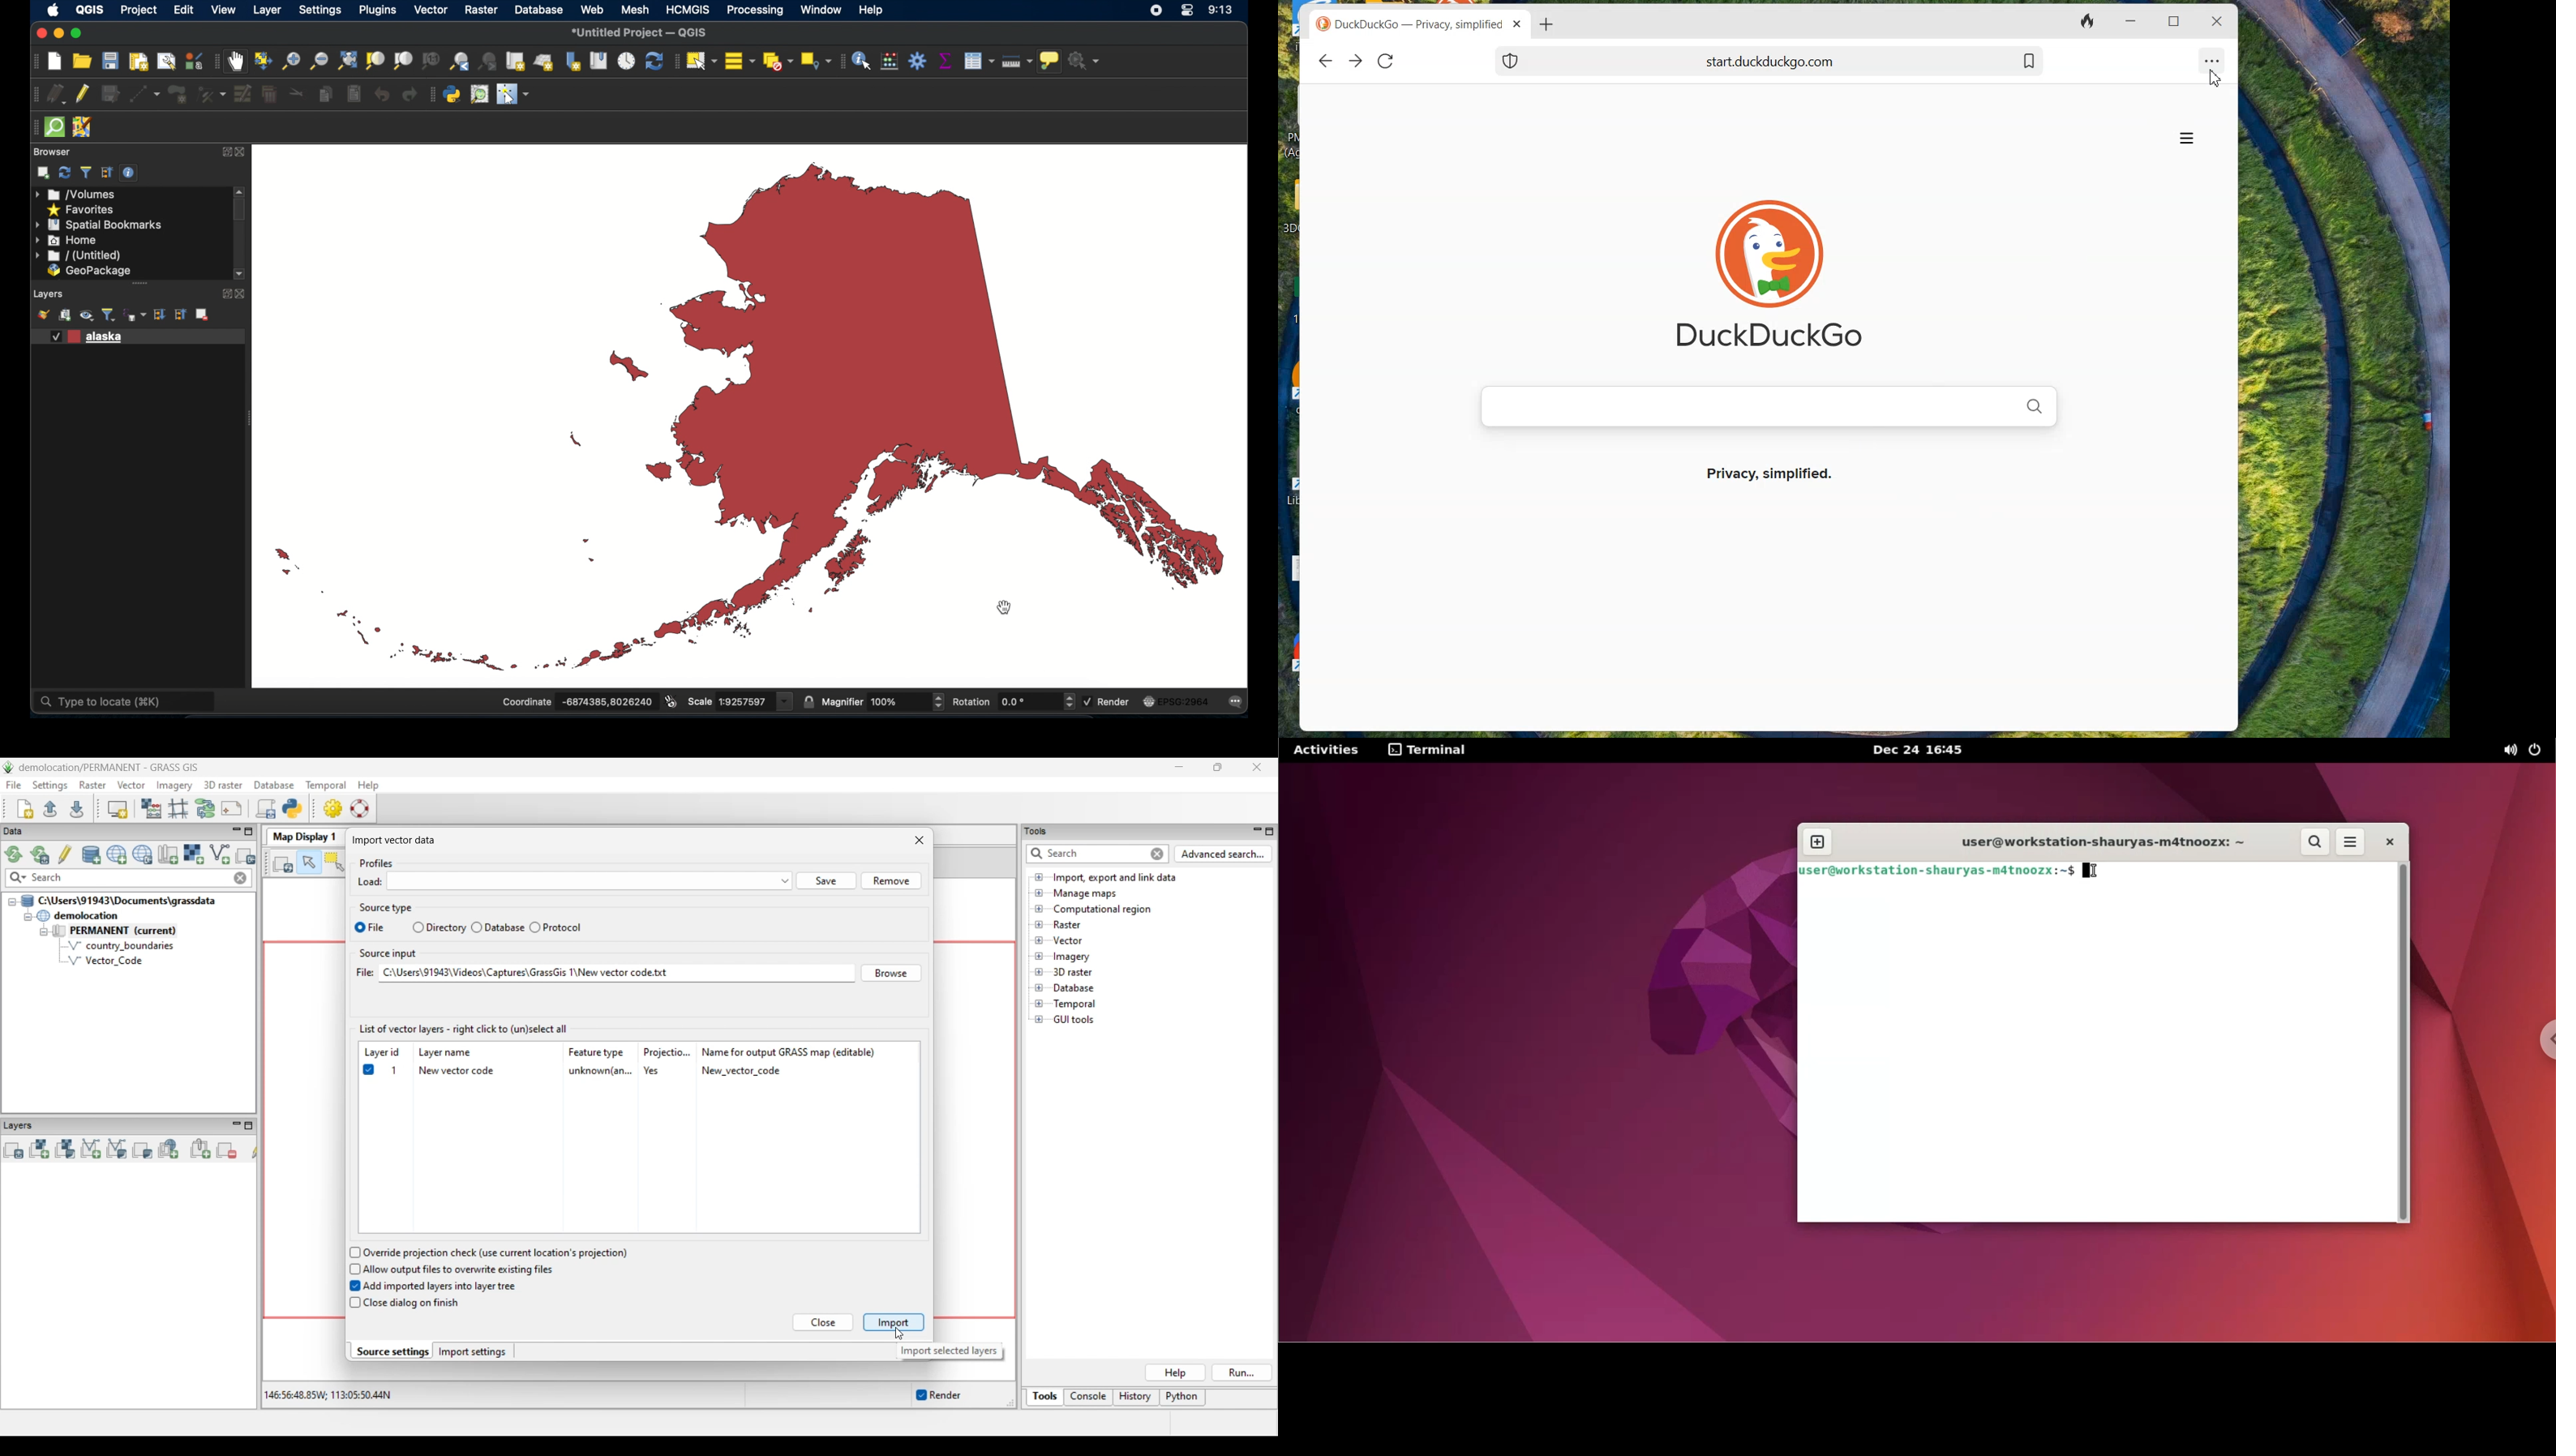 This screenshot has height=1456, width=2576. Describe the element at coordinates (1767, 231) in the screenshot. I see `duckduck go LOGO` at that location.